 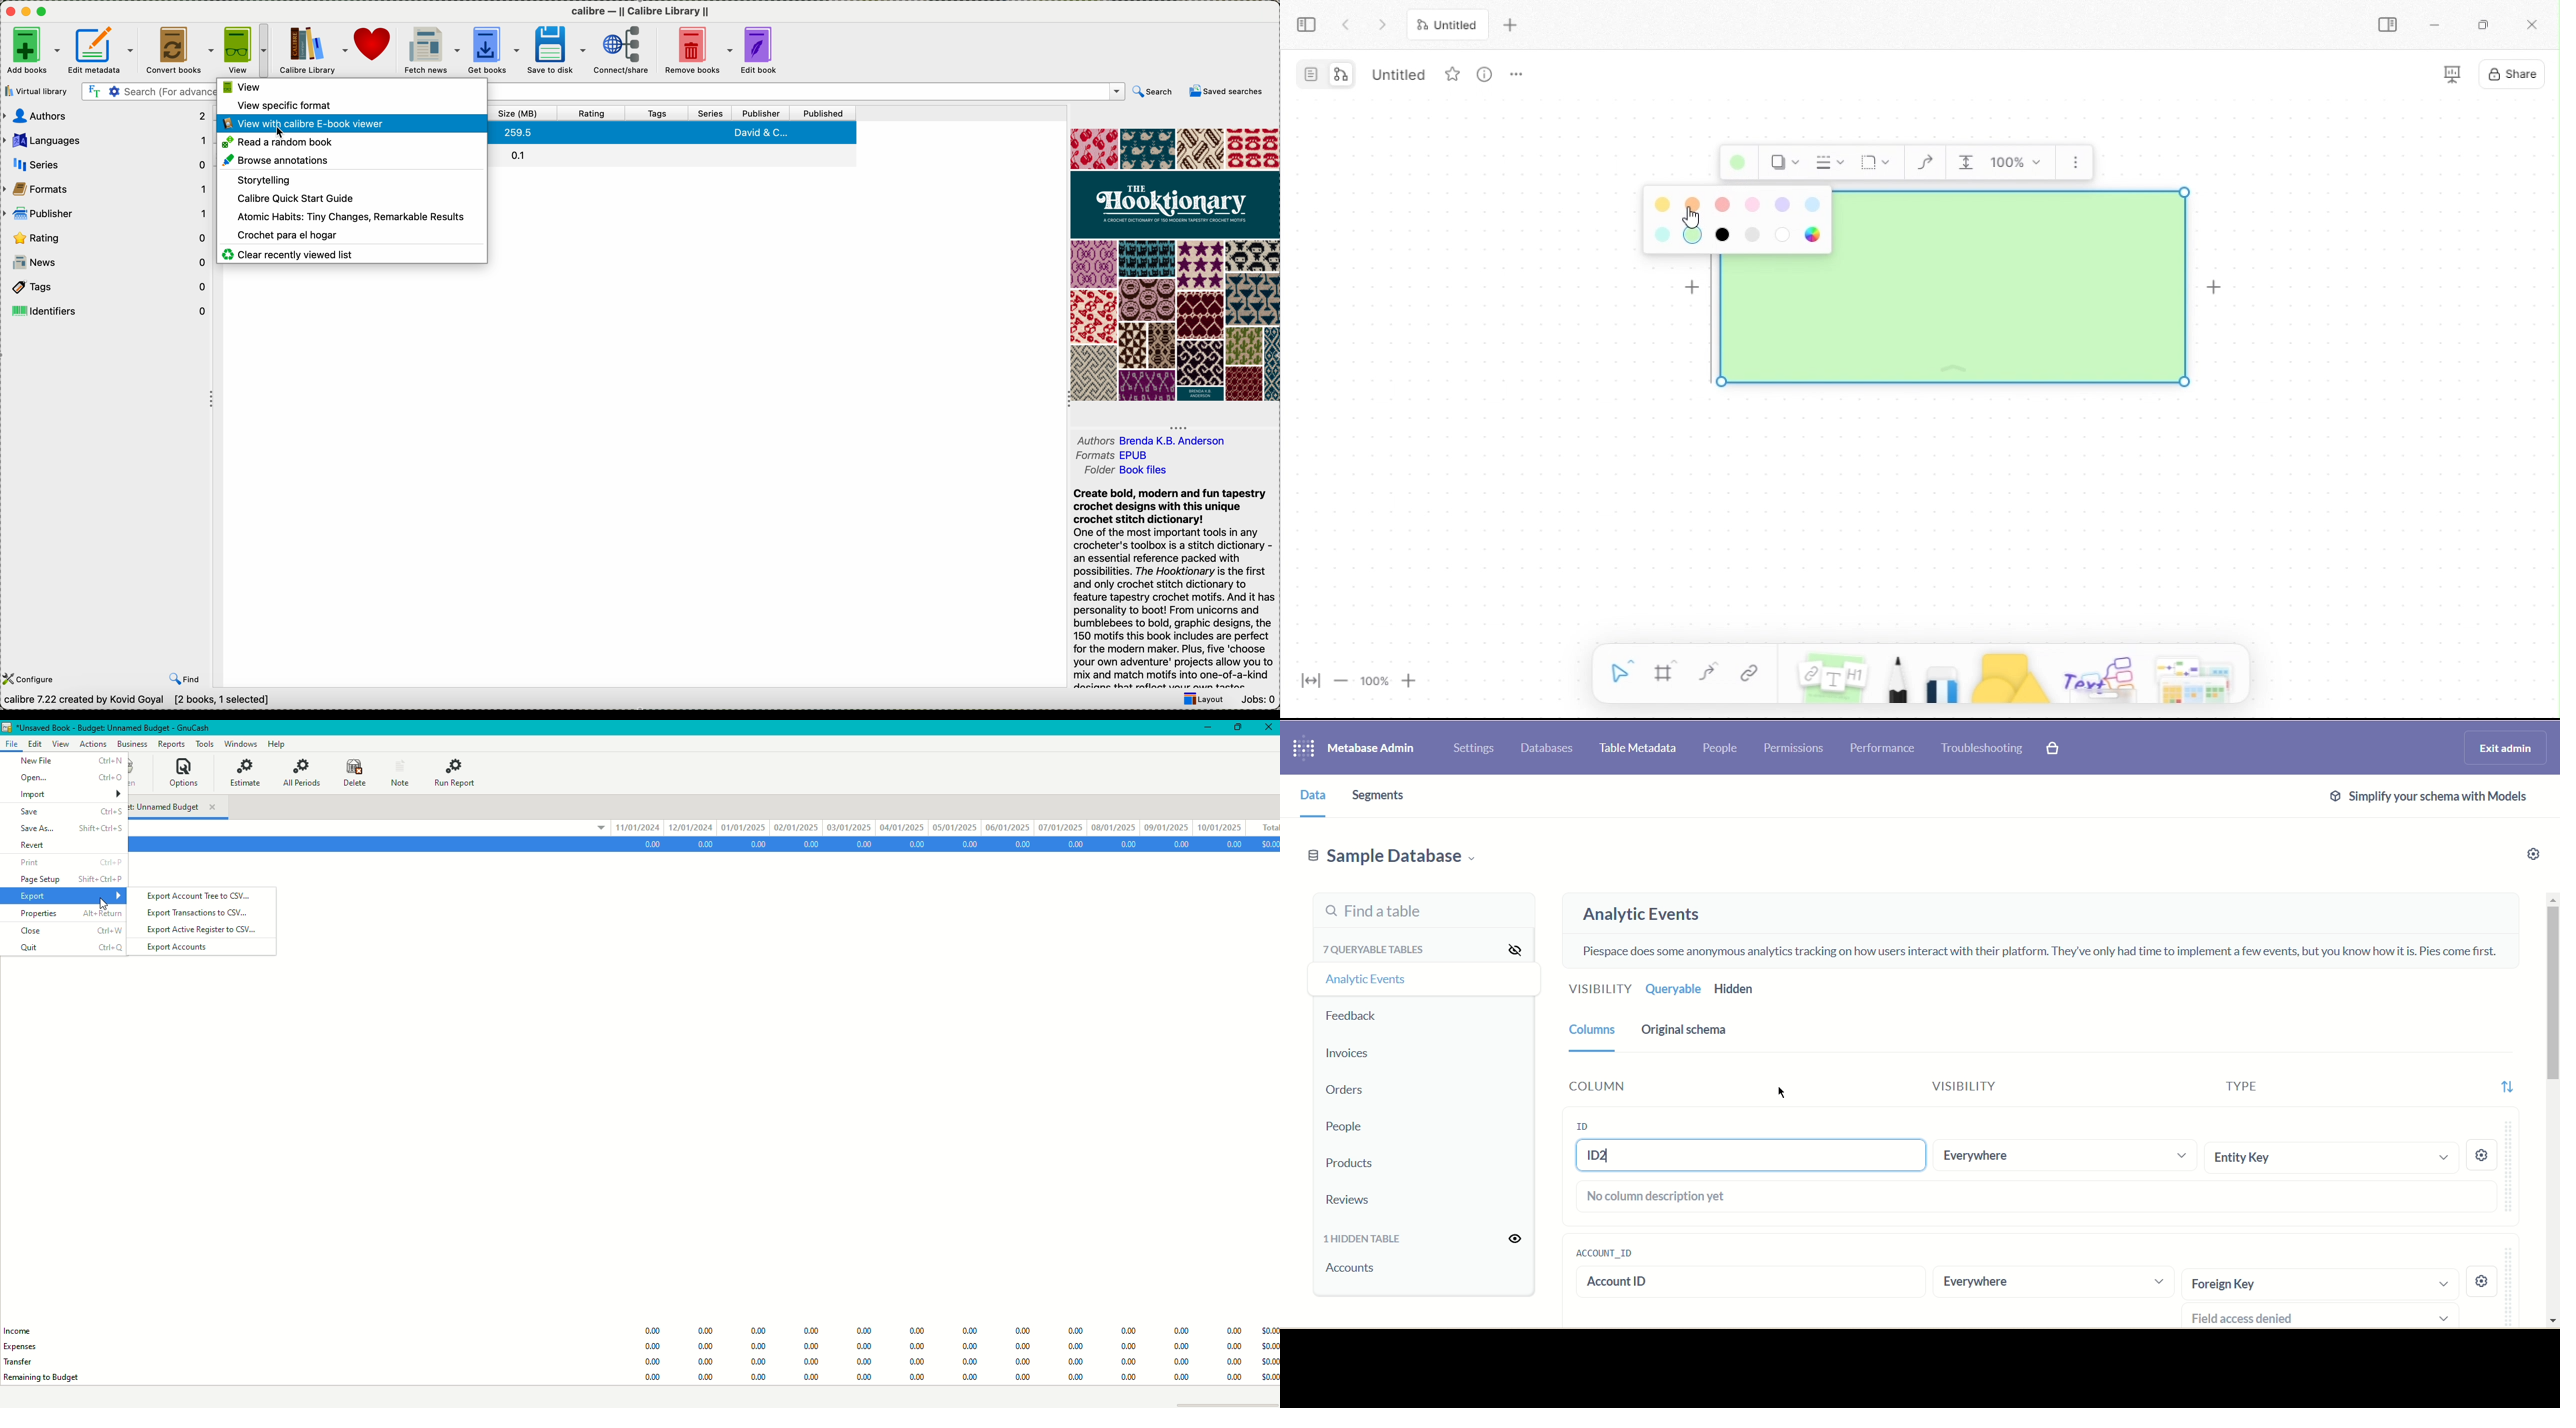 What do you see at coordinates (105, 116) in the screenshot?
I see `authors` at bounding box center [105, 116].